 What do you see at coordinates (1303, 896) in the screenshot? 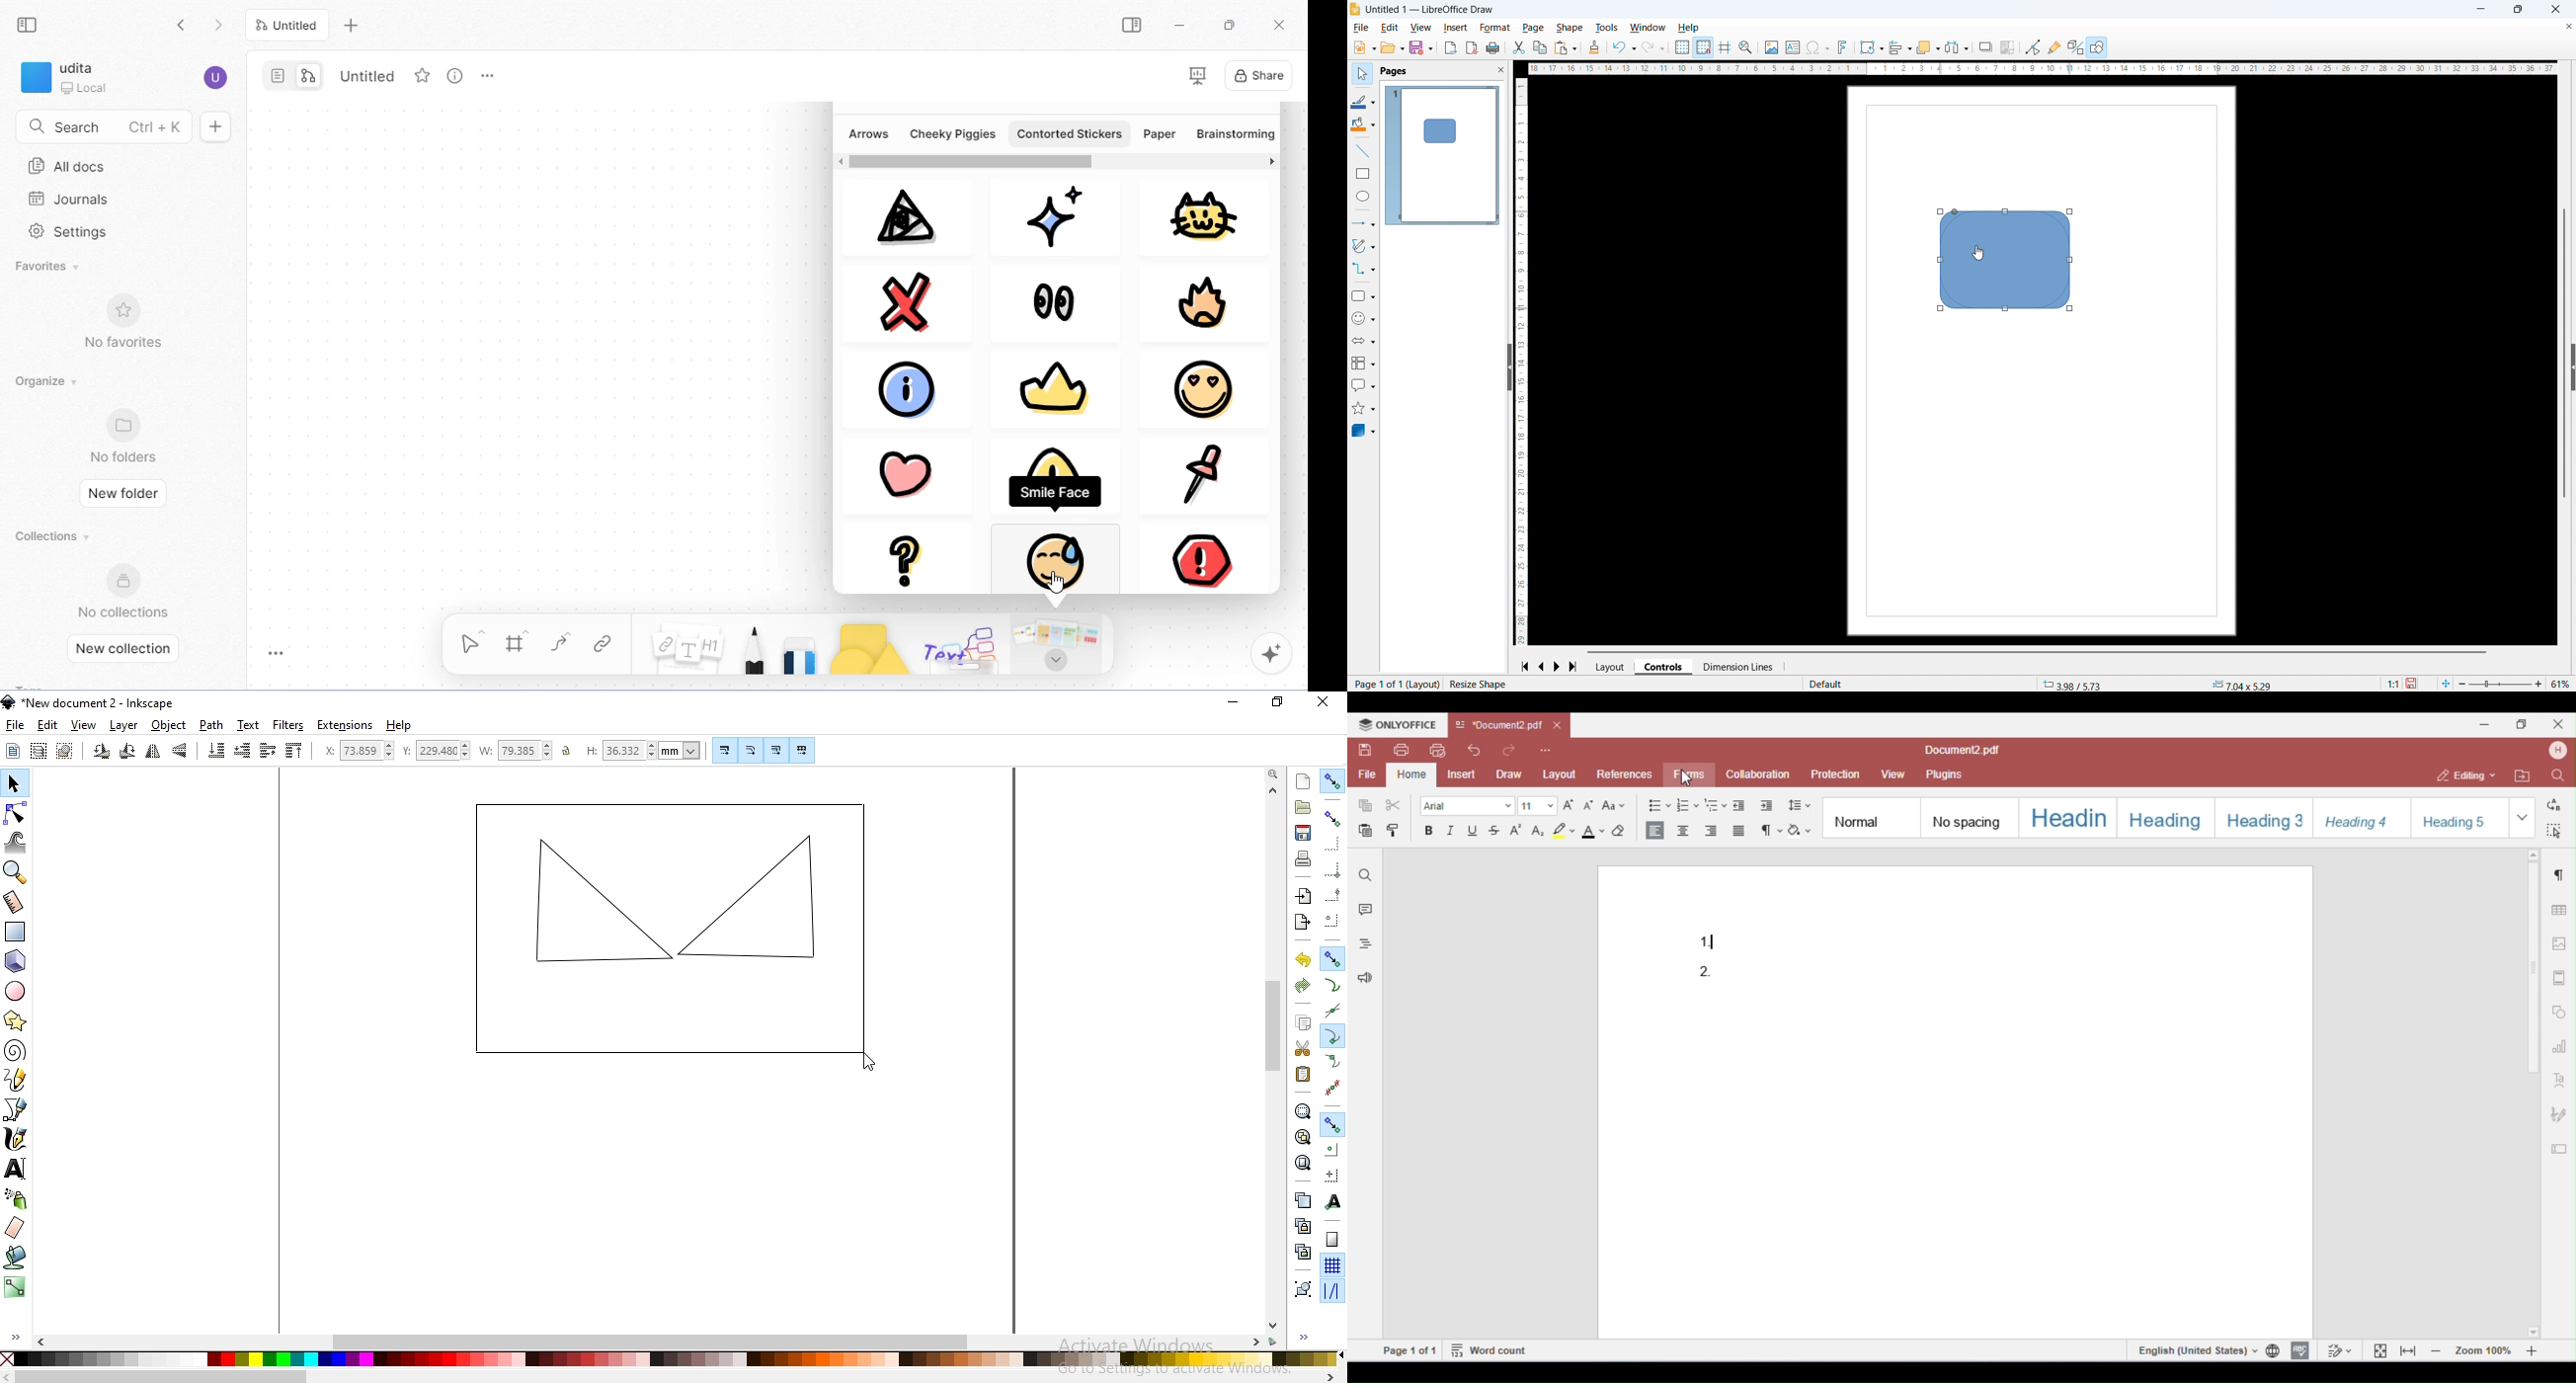
I see `import a bitmap` at bounding box center [1303, 896].